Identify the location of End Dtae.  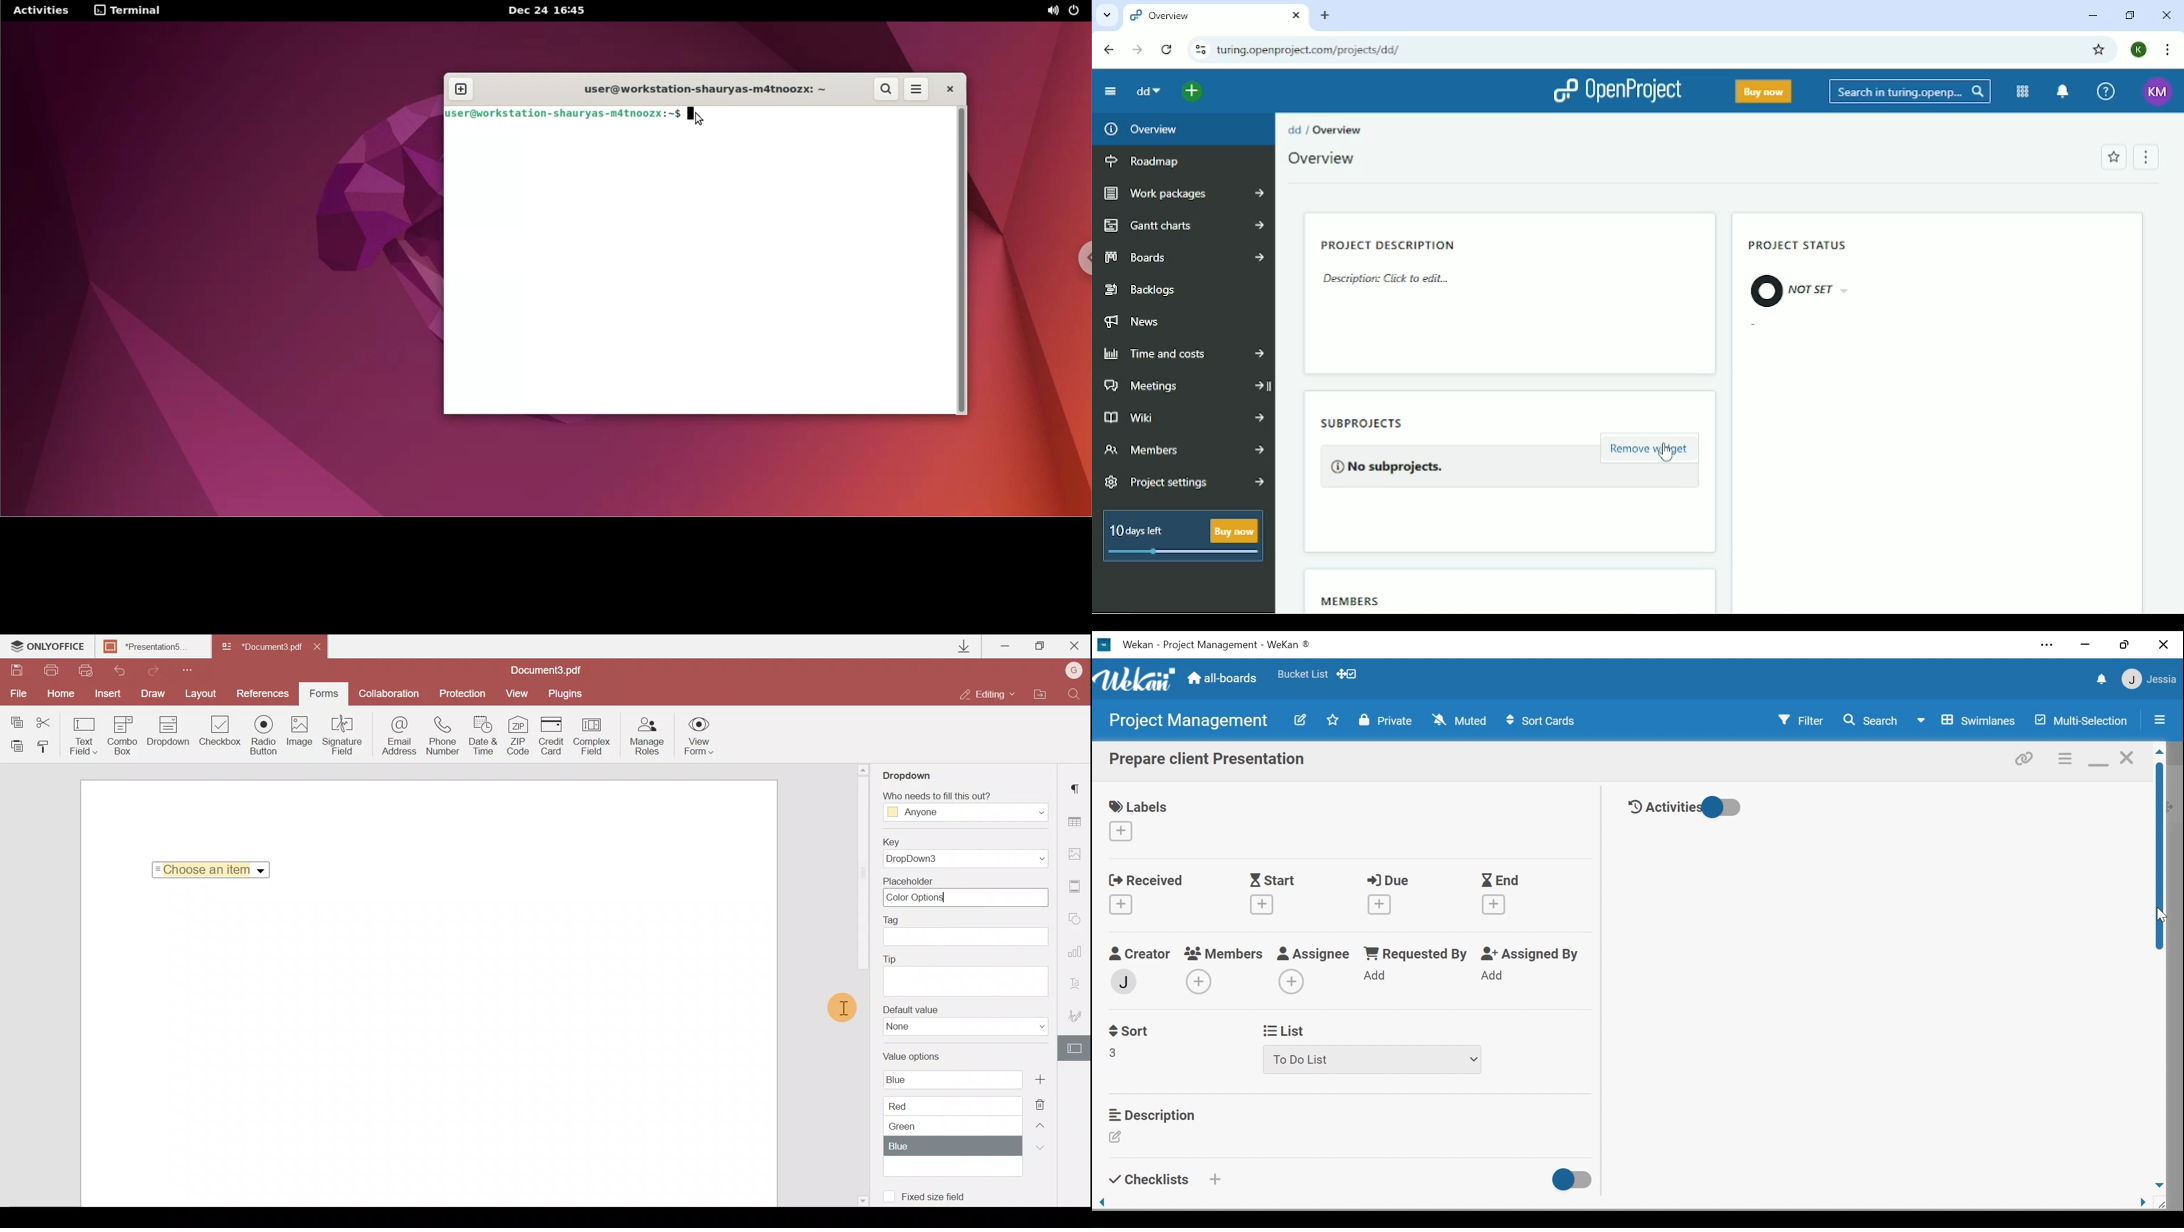
(1501, 879).